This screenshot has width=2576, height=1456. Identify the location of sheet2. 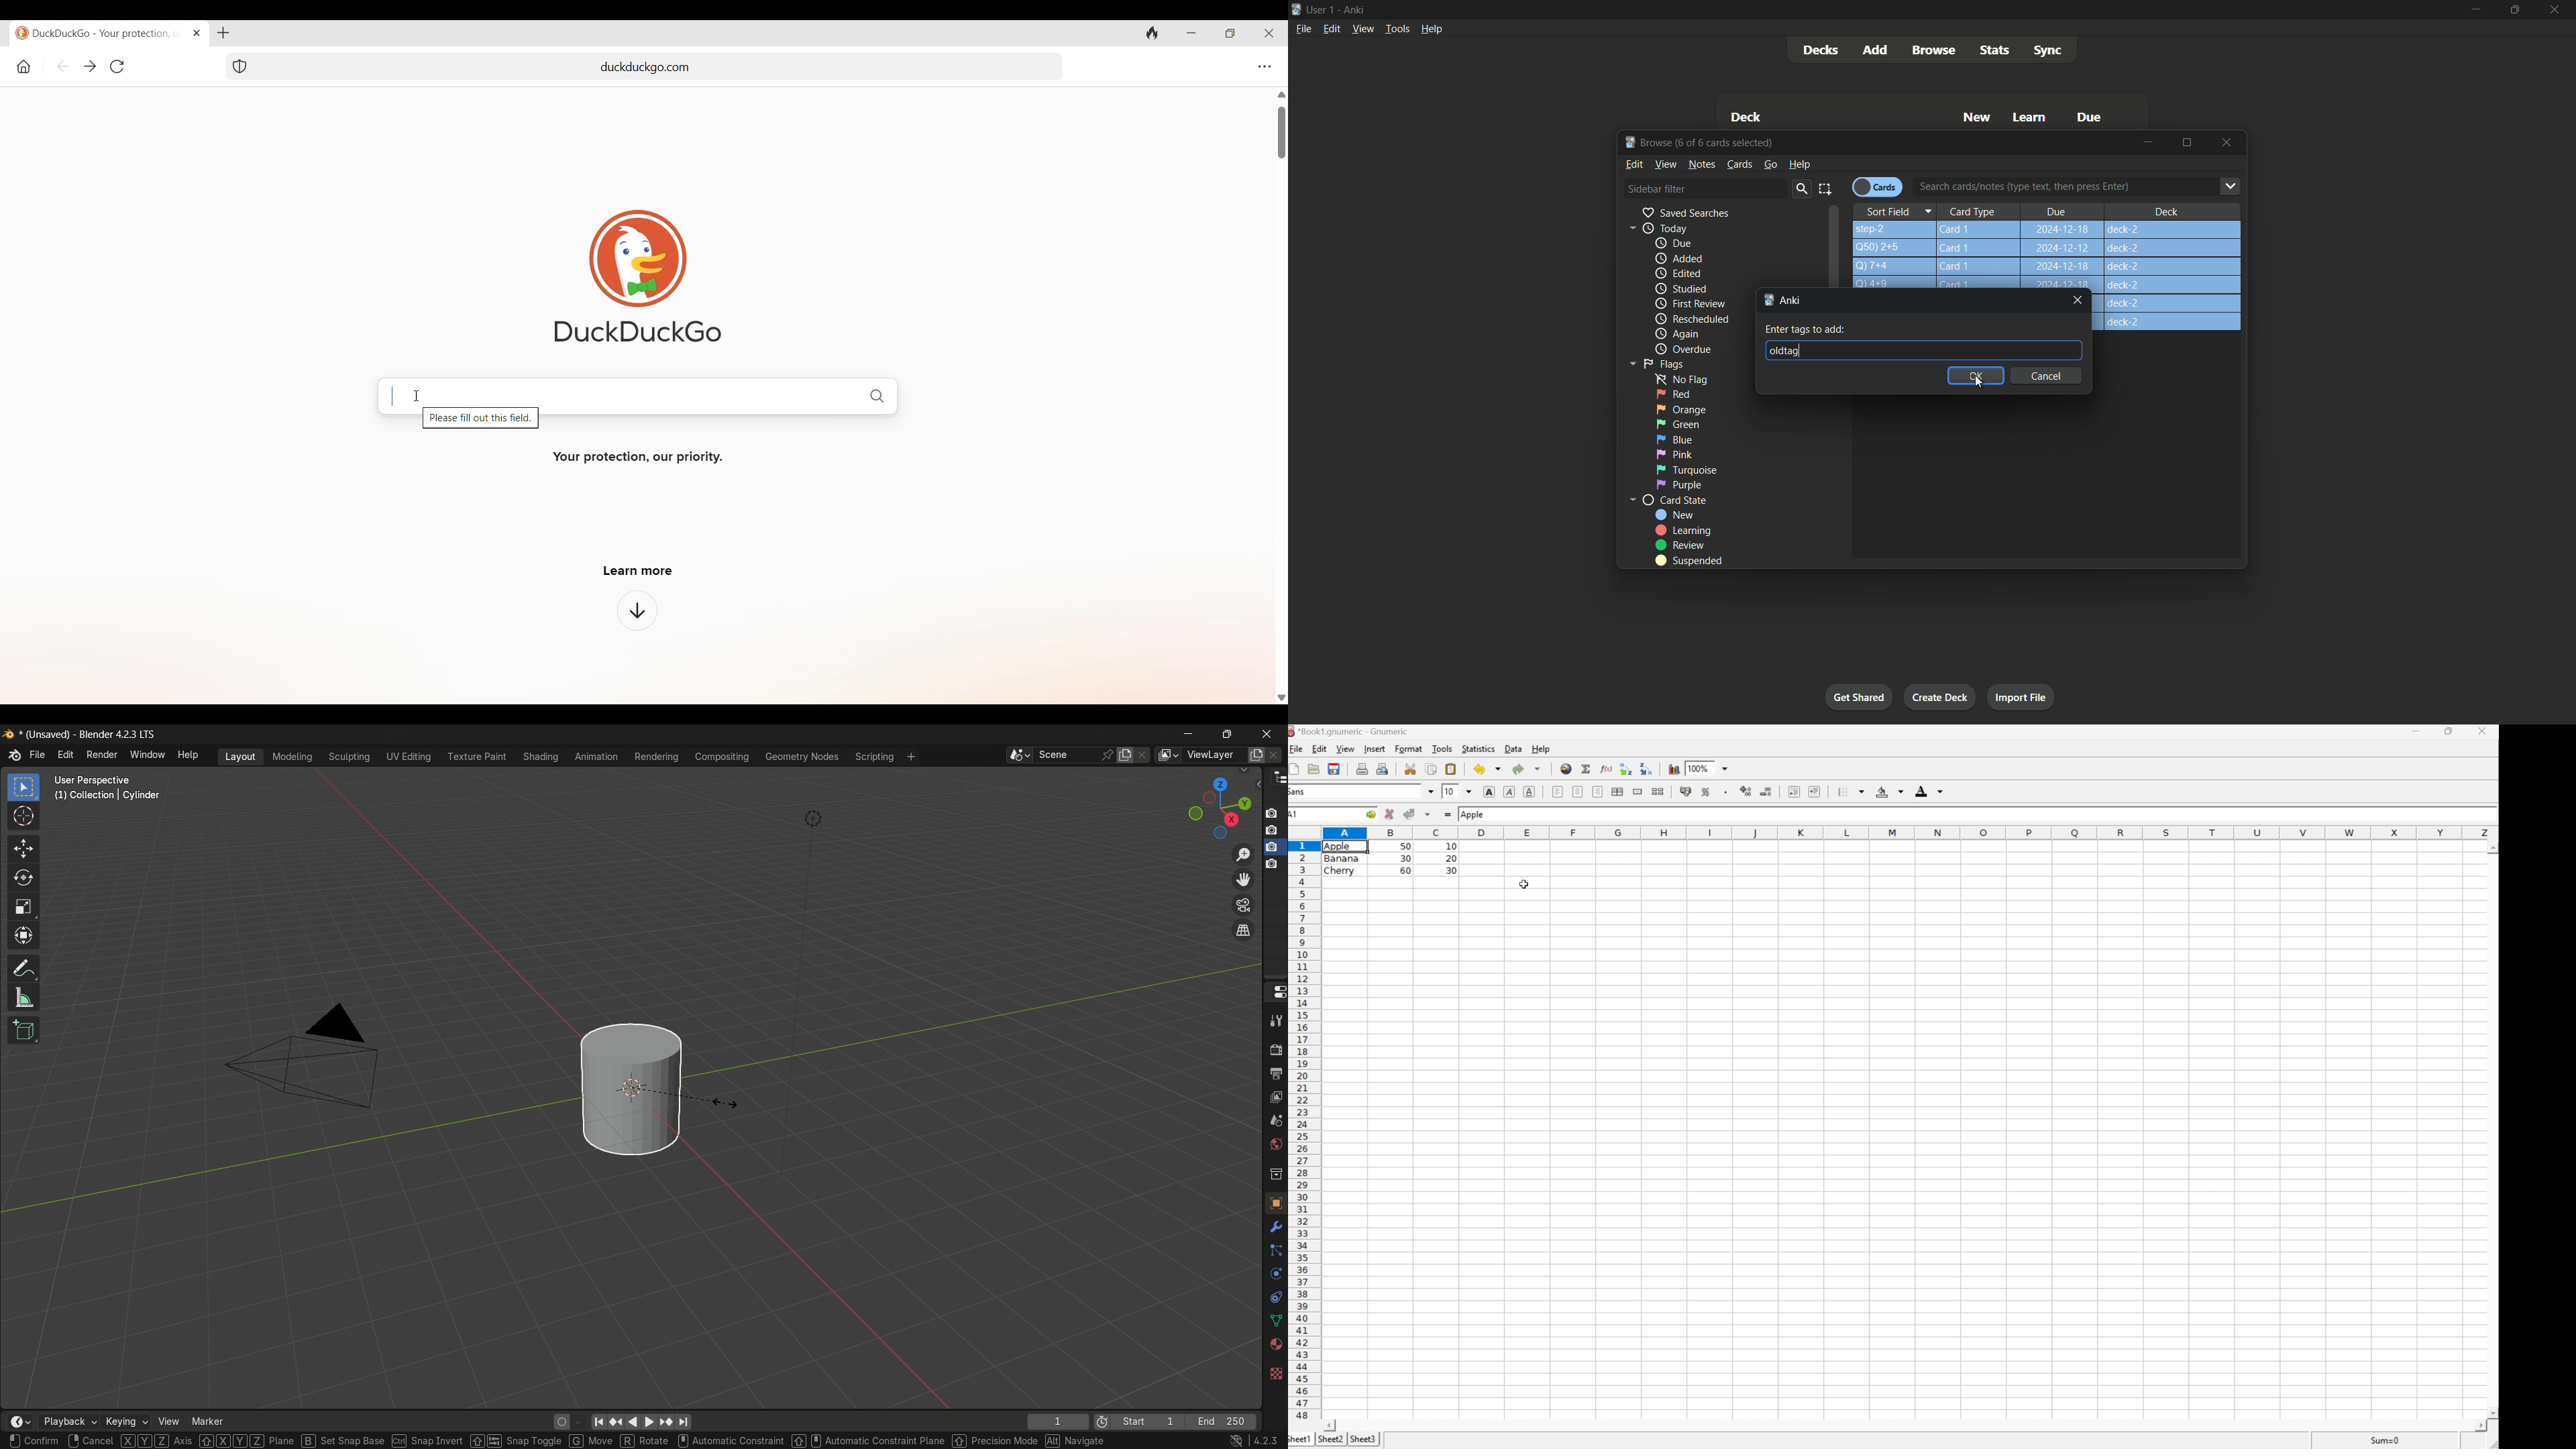
(1330, 1439).